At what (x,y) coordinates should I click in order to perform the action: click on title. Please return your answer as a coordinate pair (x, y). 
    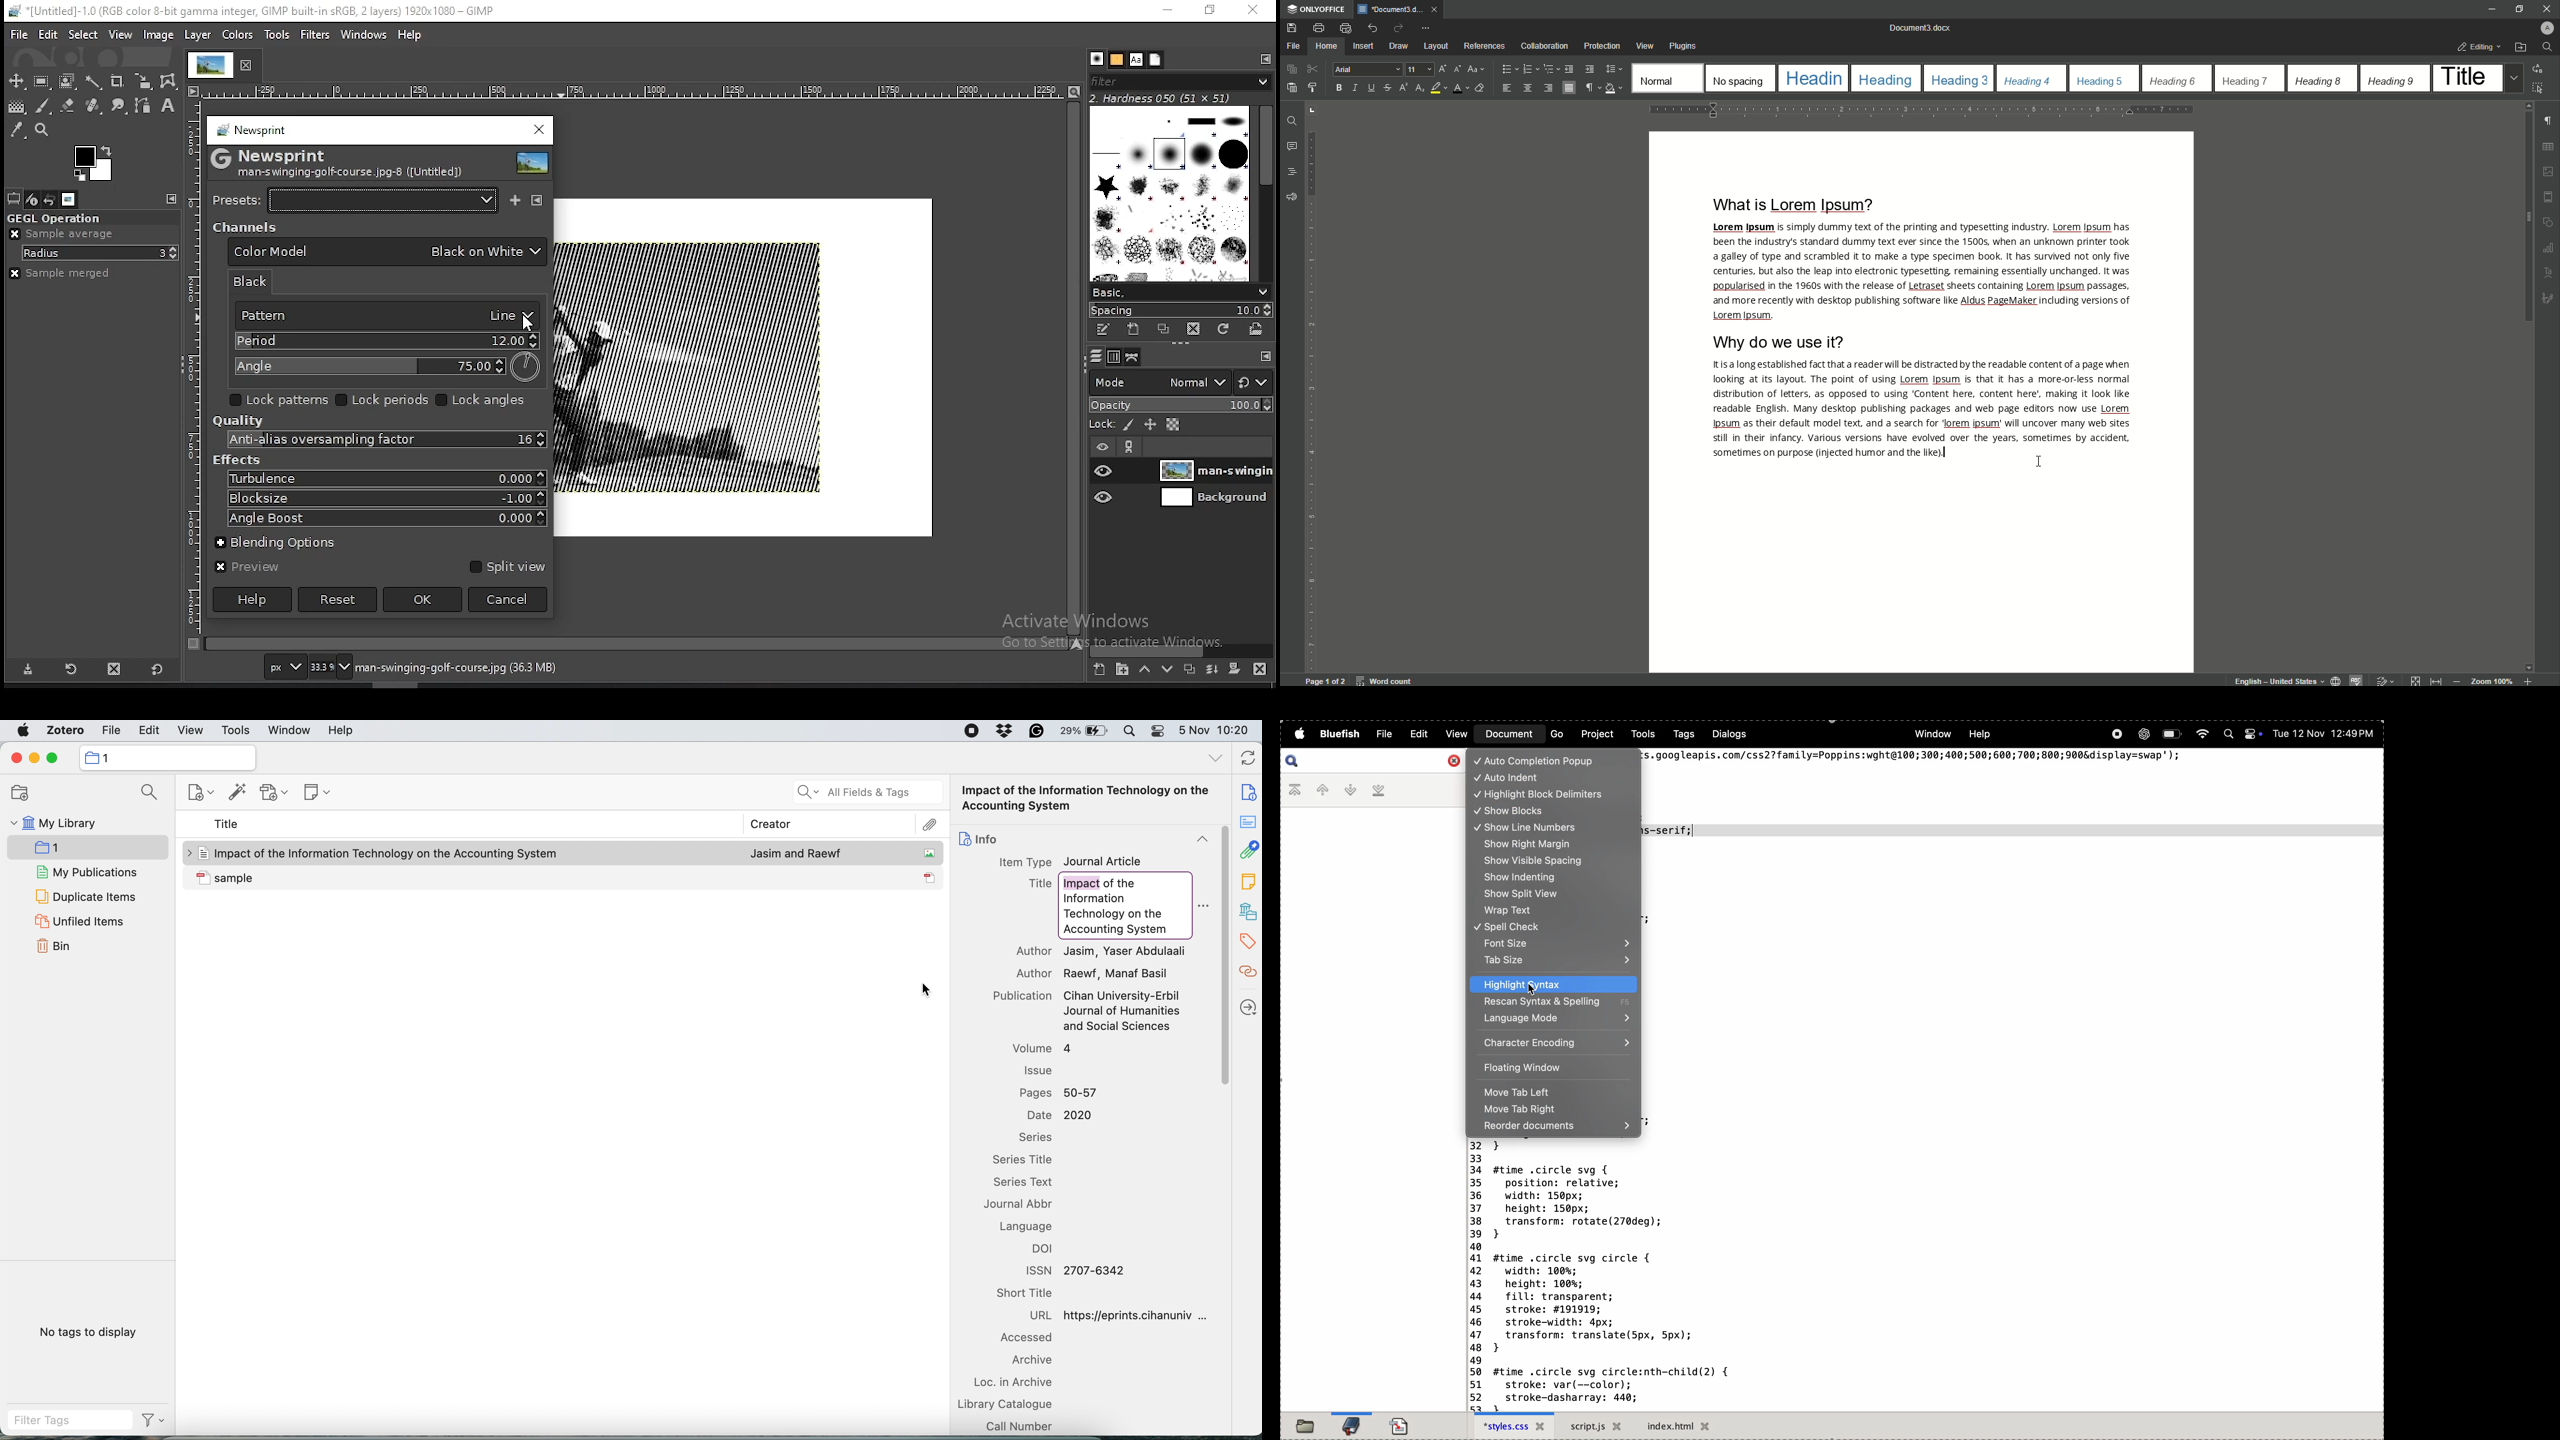
    Looking at the image, I should click on (227, 826).